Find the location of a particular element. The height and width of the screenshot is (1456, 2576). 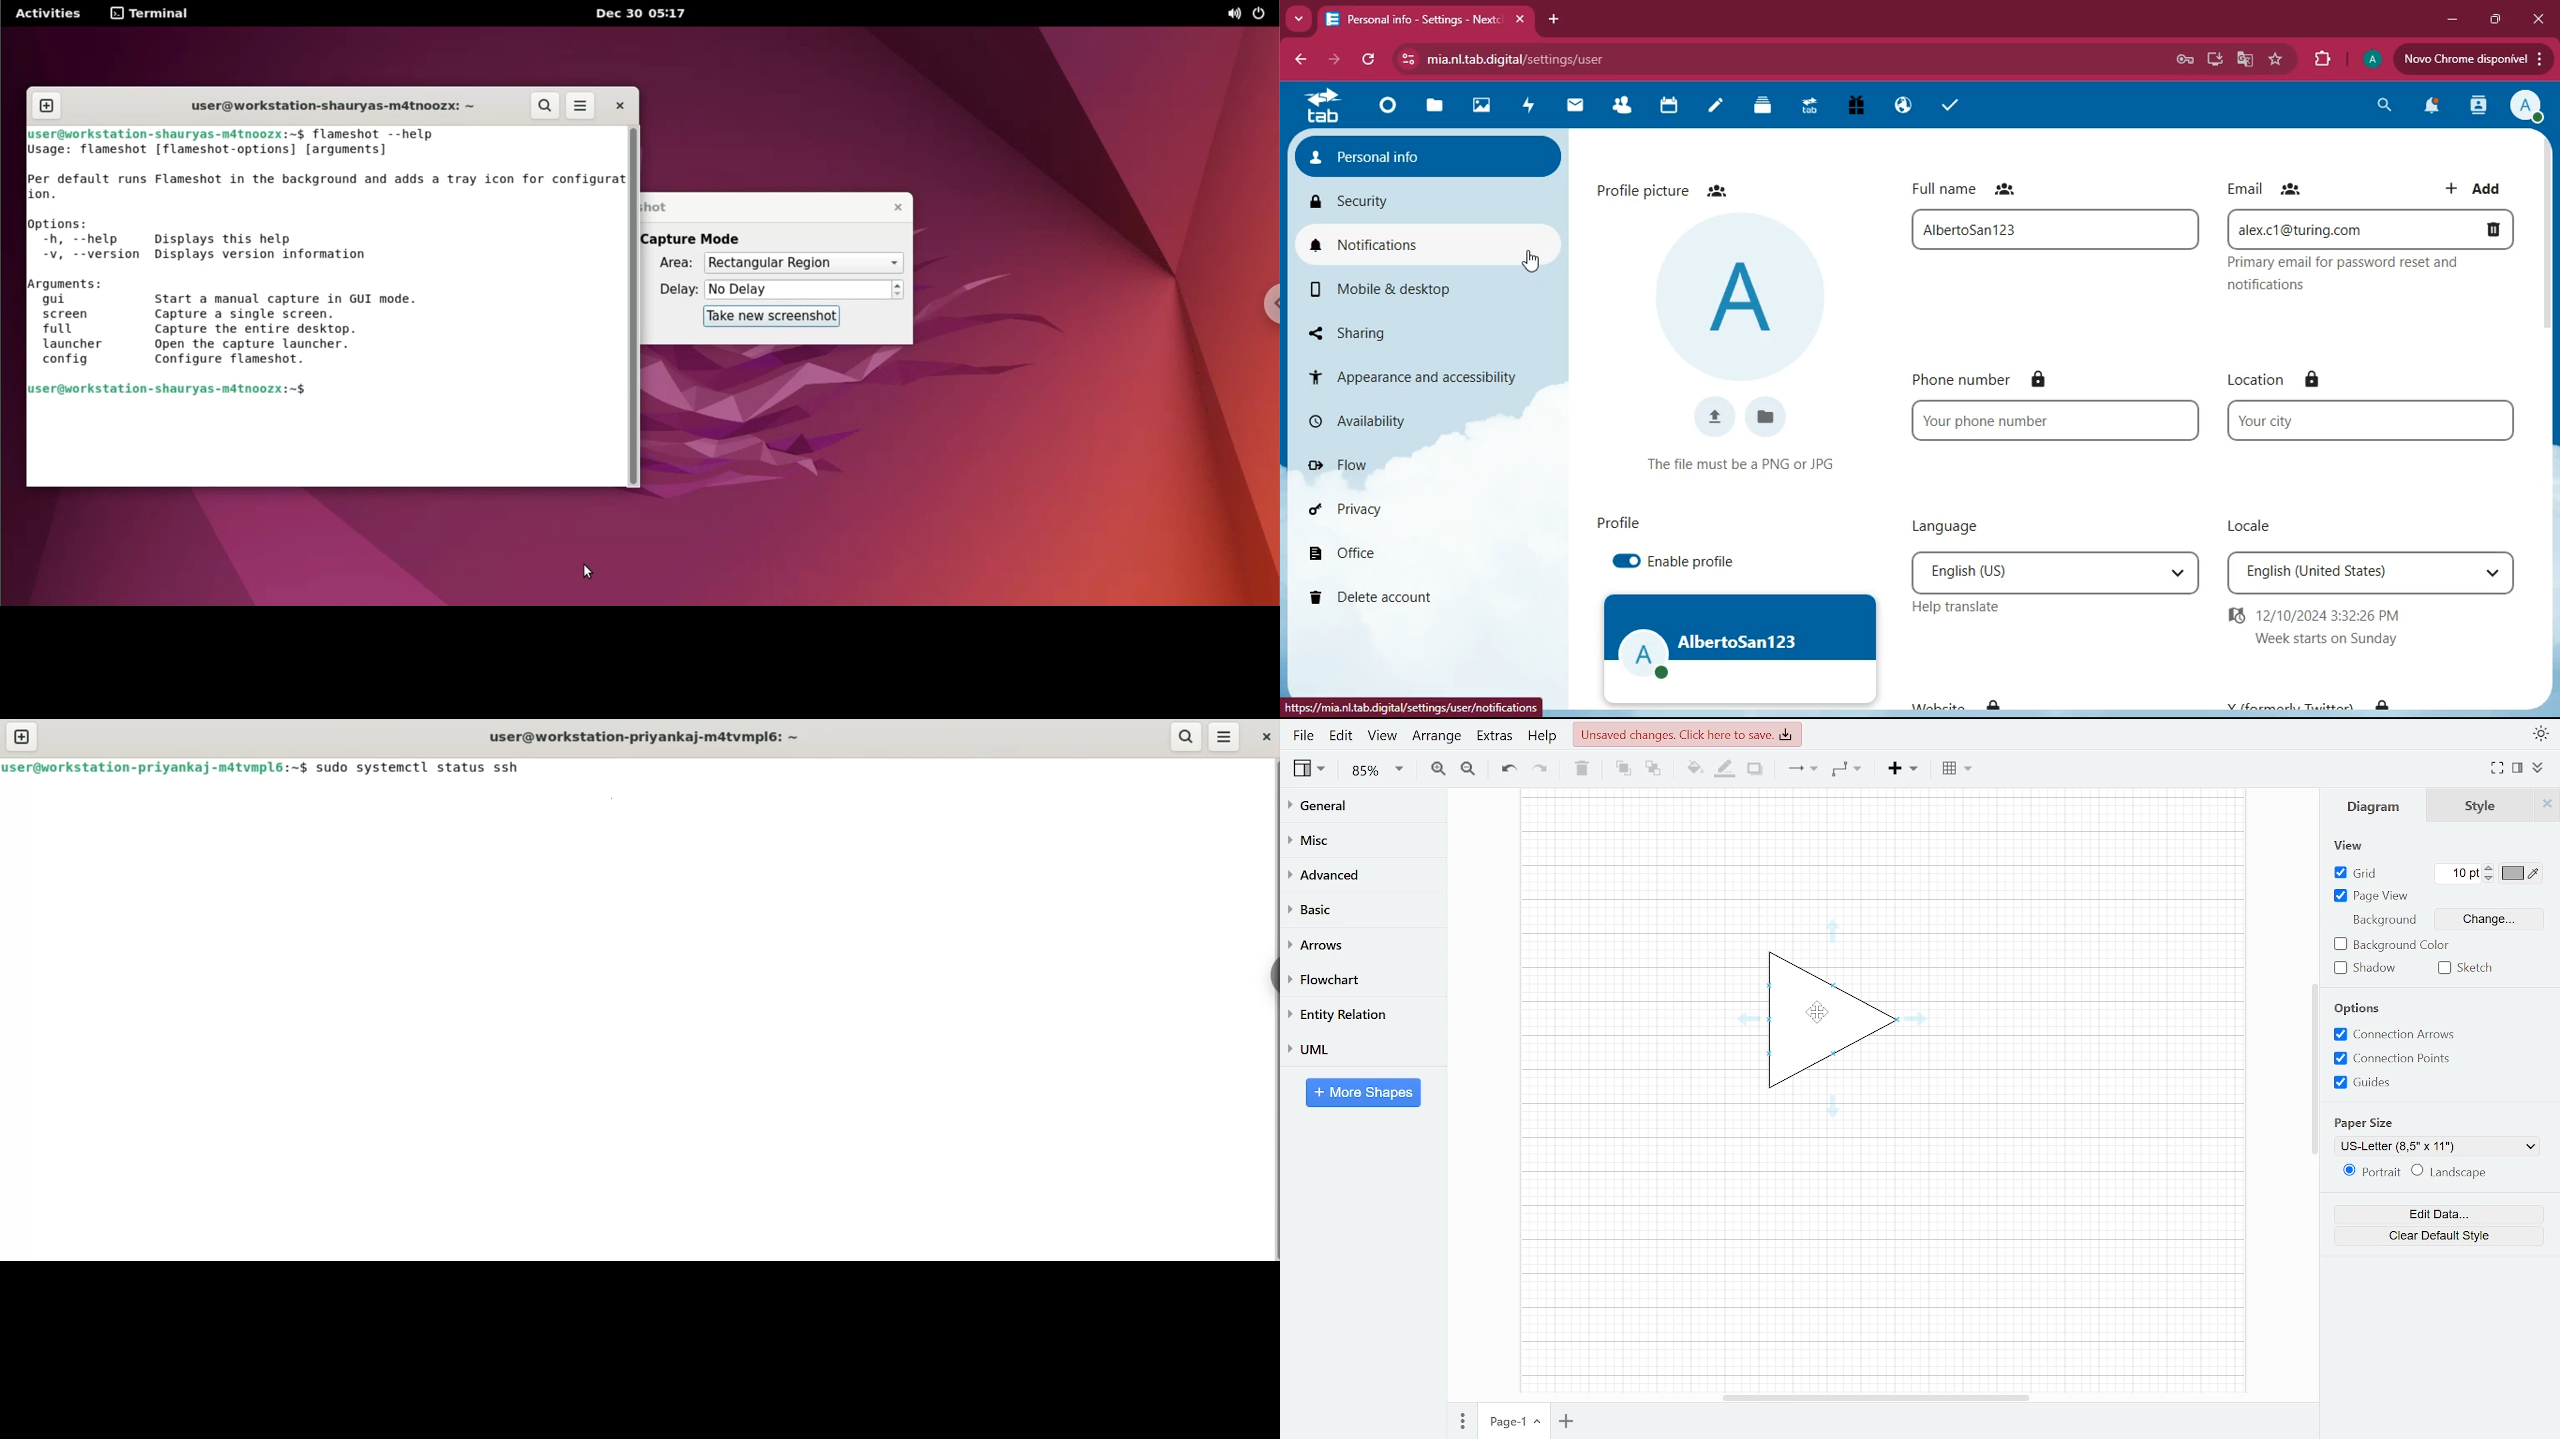

Theme is located at coordinates (2538, 732).